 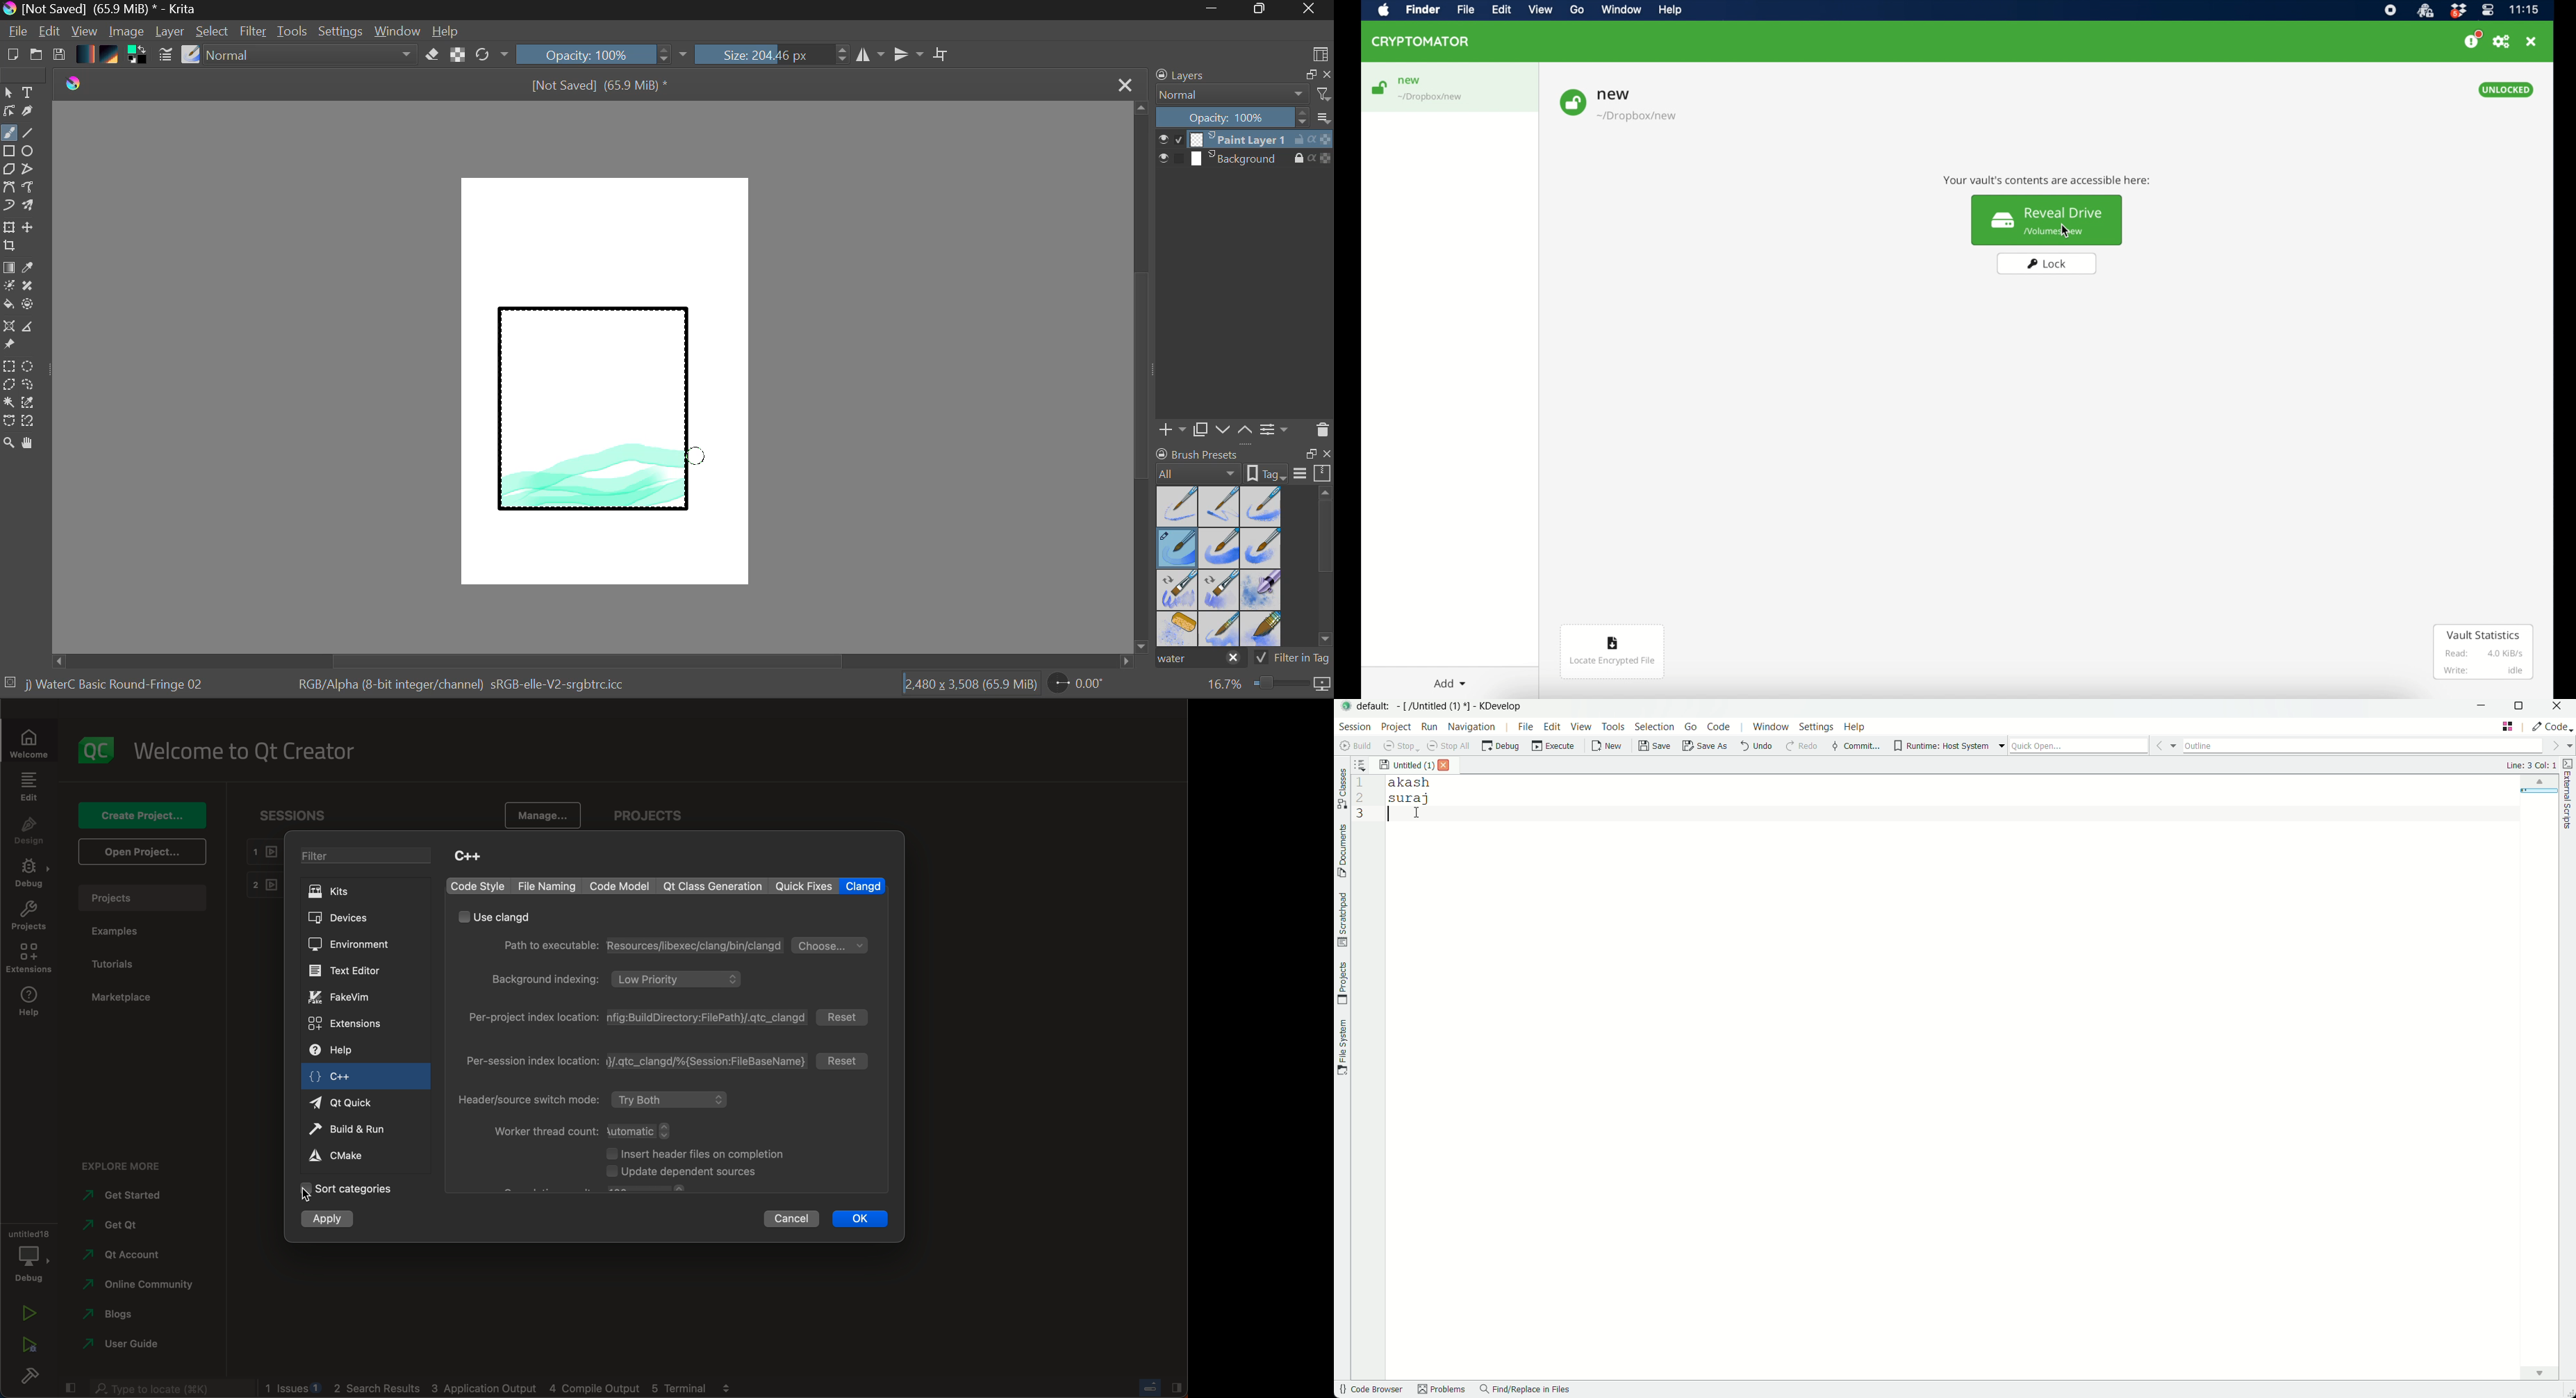 What do you see at coordinates (1084, 686) in the screenshot?
I see `Page Rotation` at bounding box center [1084, 686].